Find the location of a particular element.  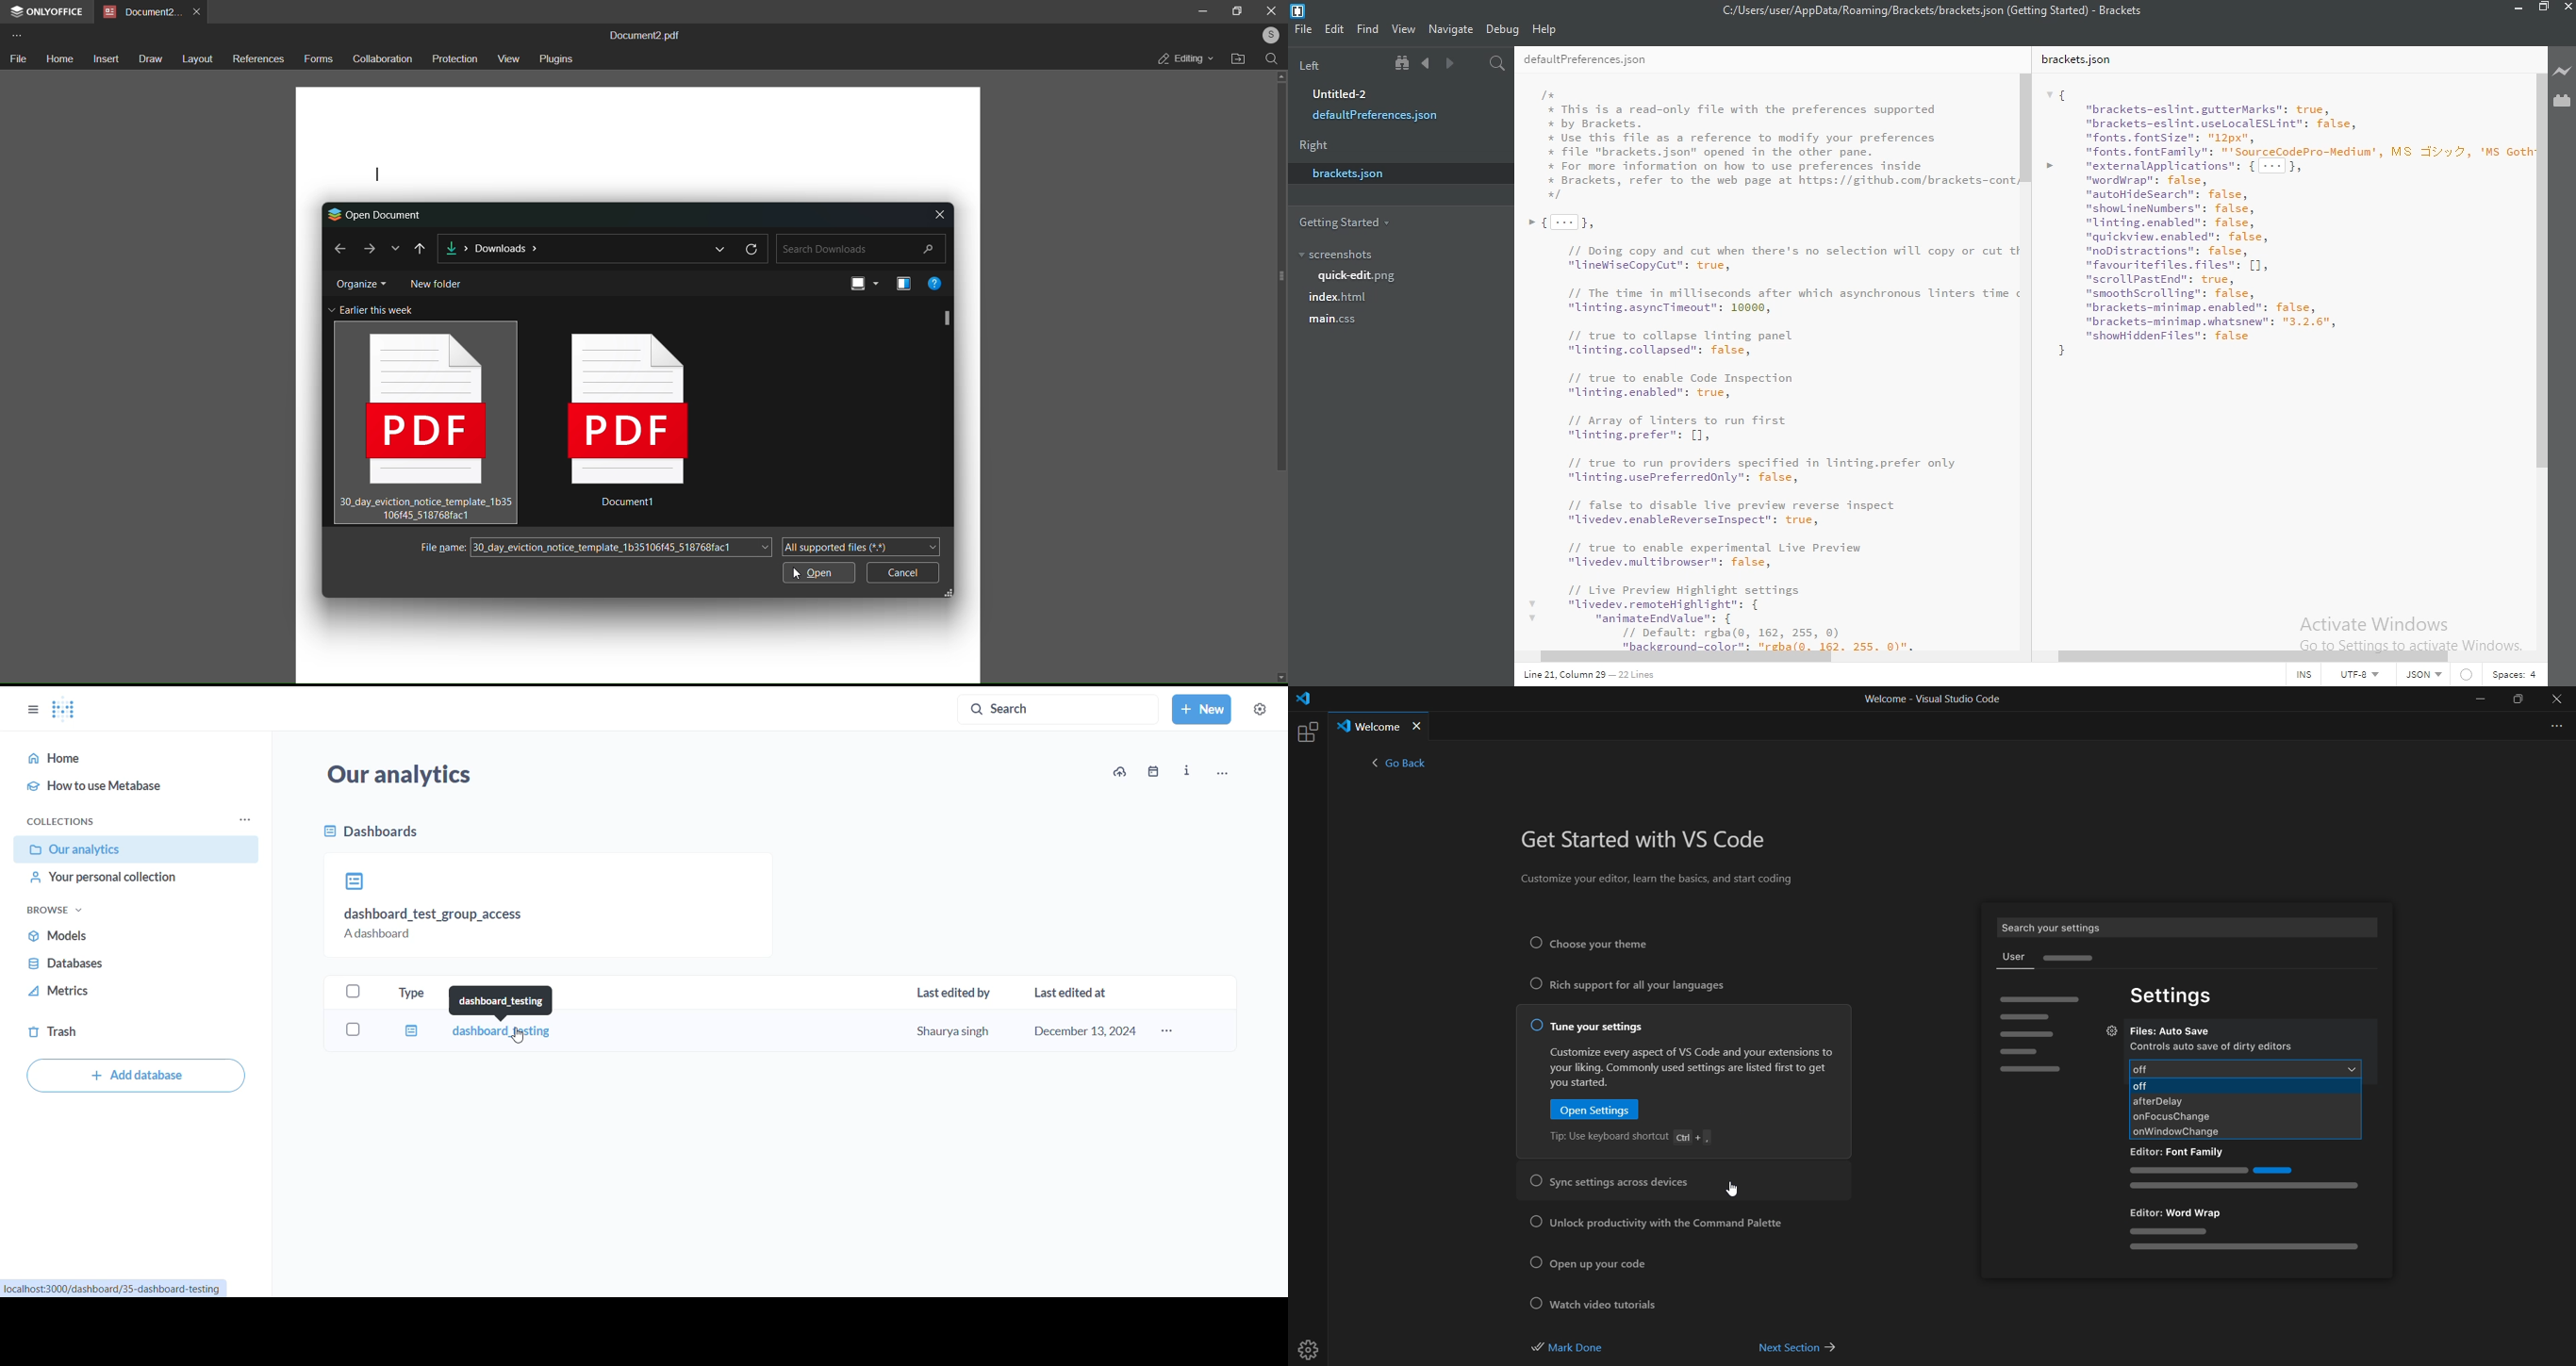

resize is located at coordinates (955, 592).